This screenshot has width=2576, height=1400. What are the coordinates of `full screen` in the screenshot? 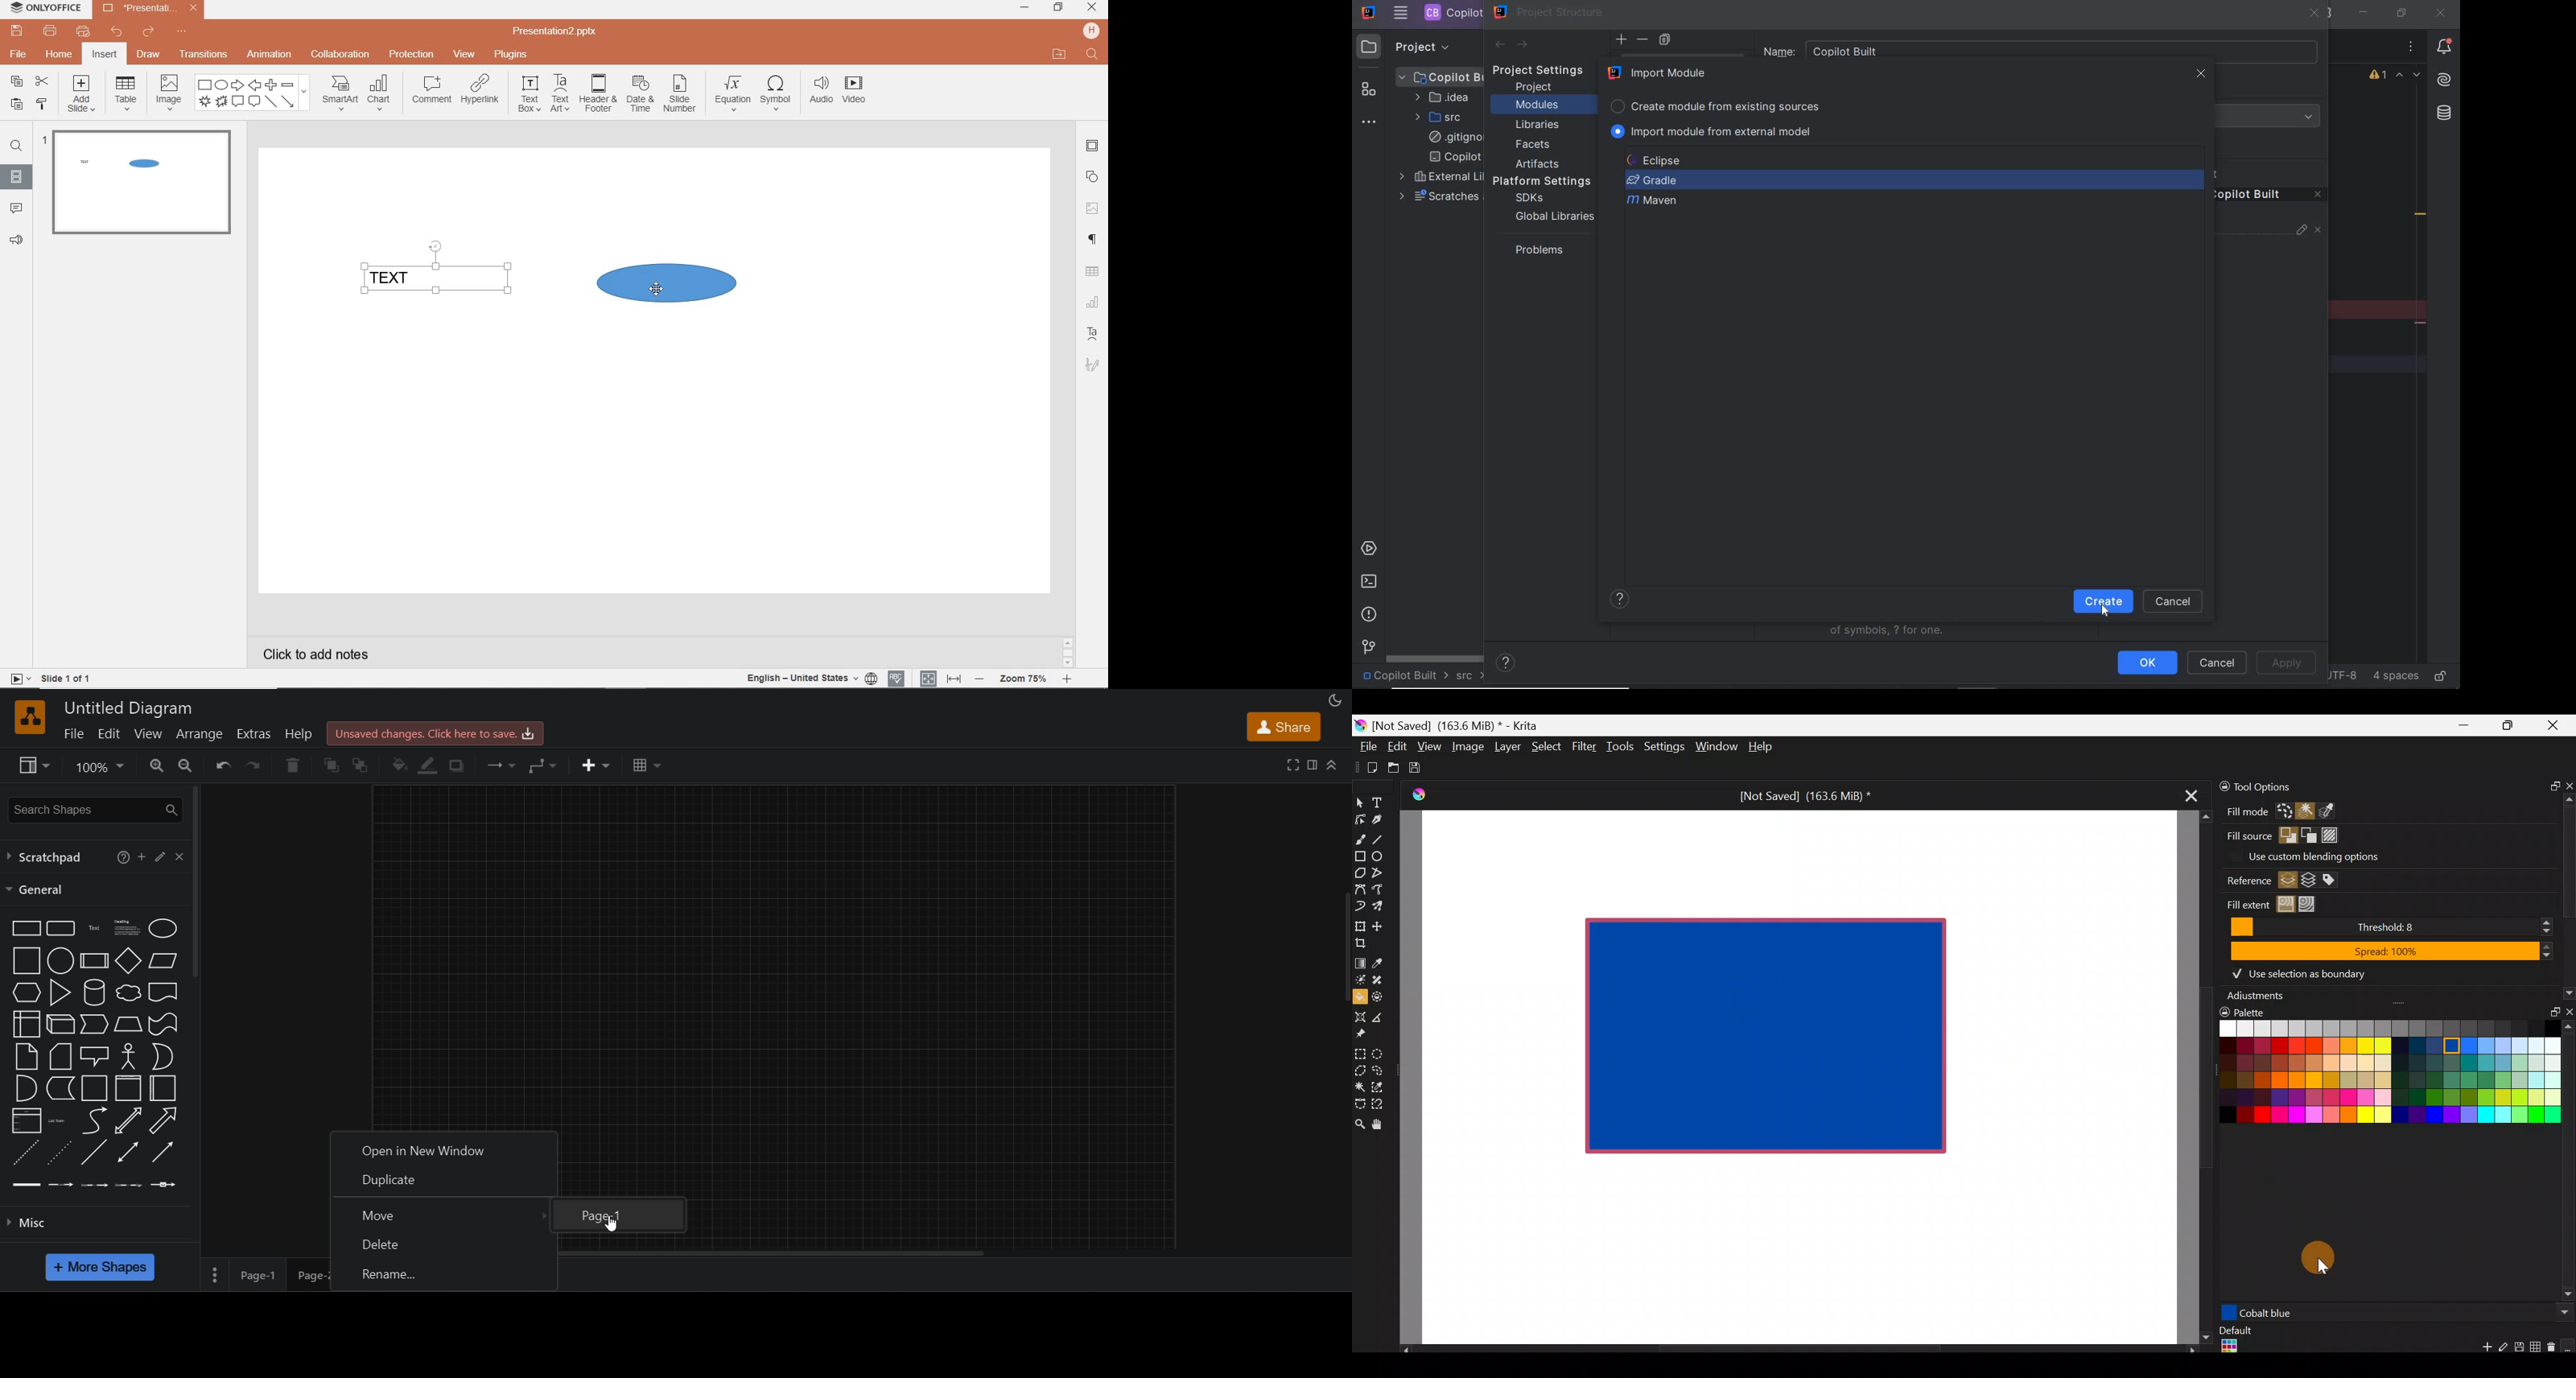 It's located at (1294, 764).